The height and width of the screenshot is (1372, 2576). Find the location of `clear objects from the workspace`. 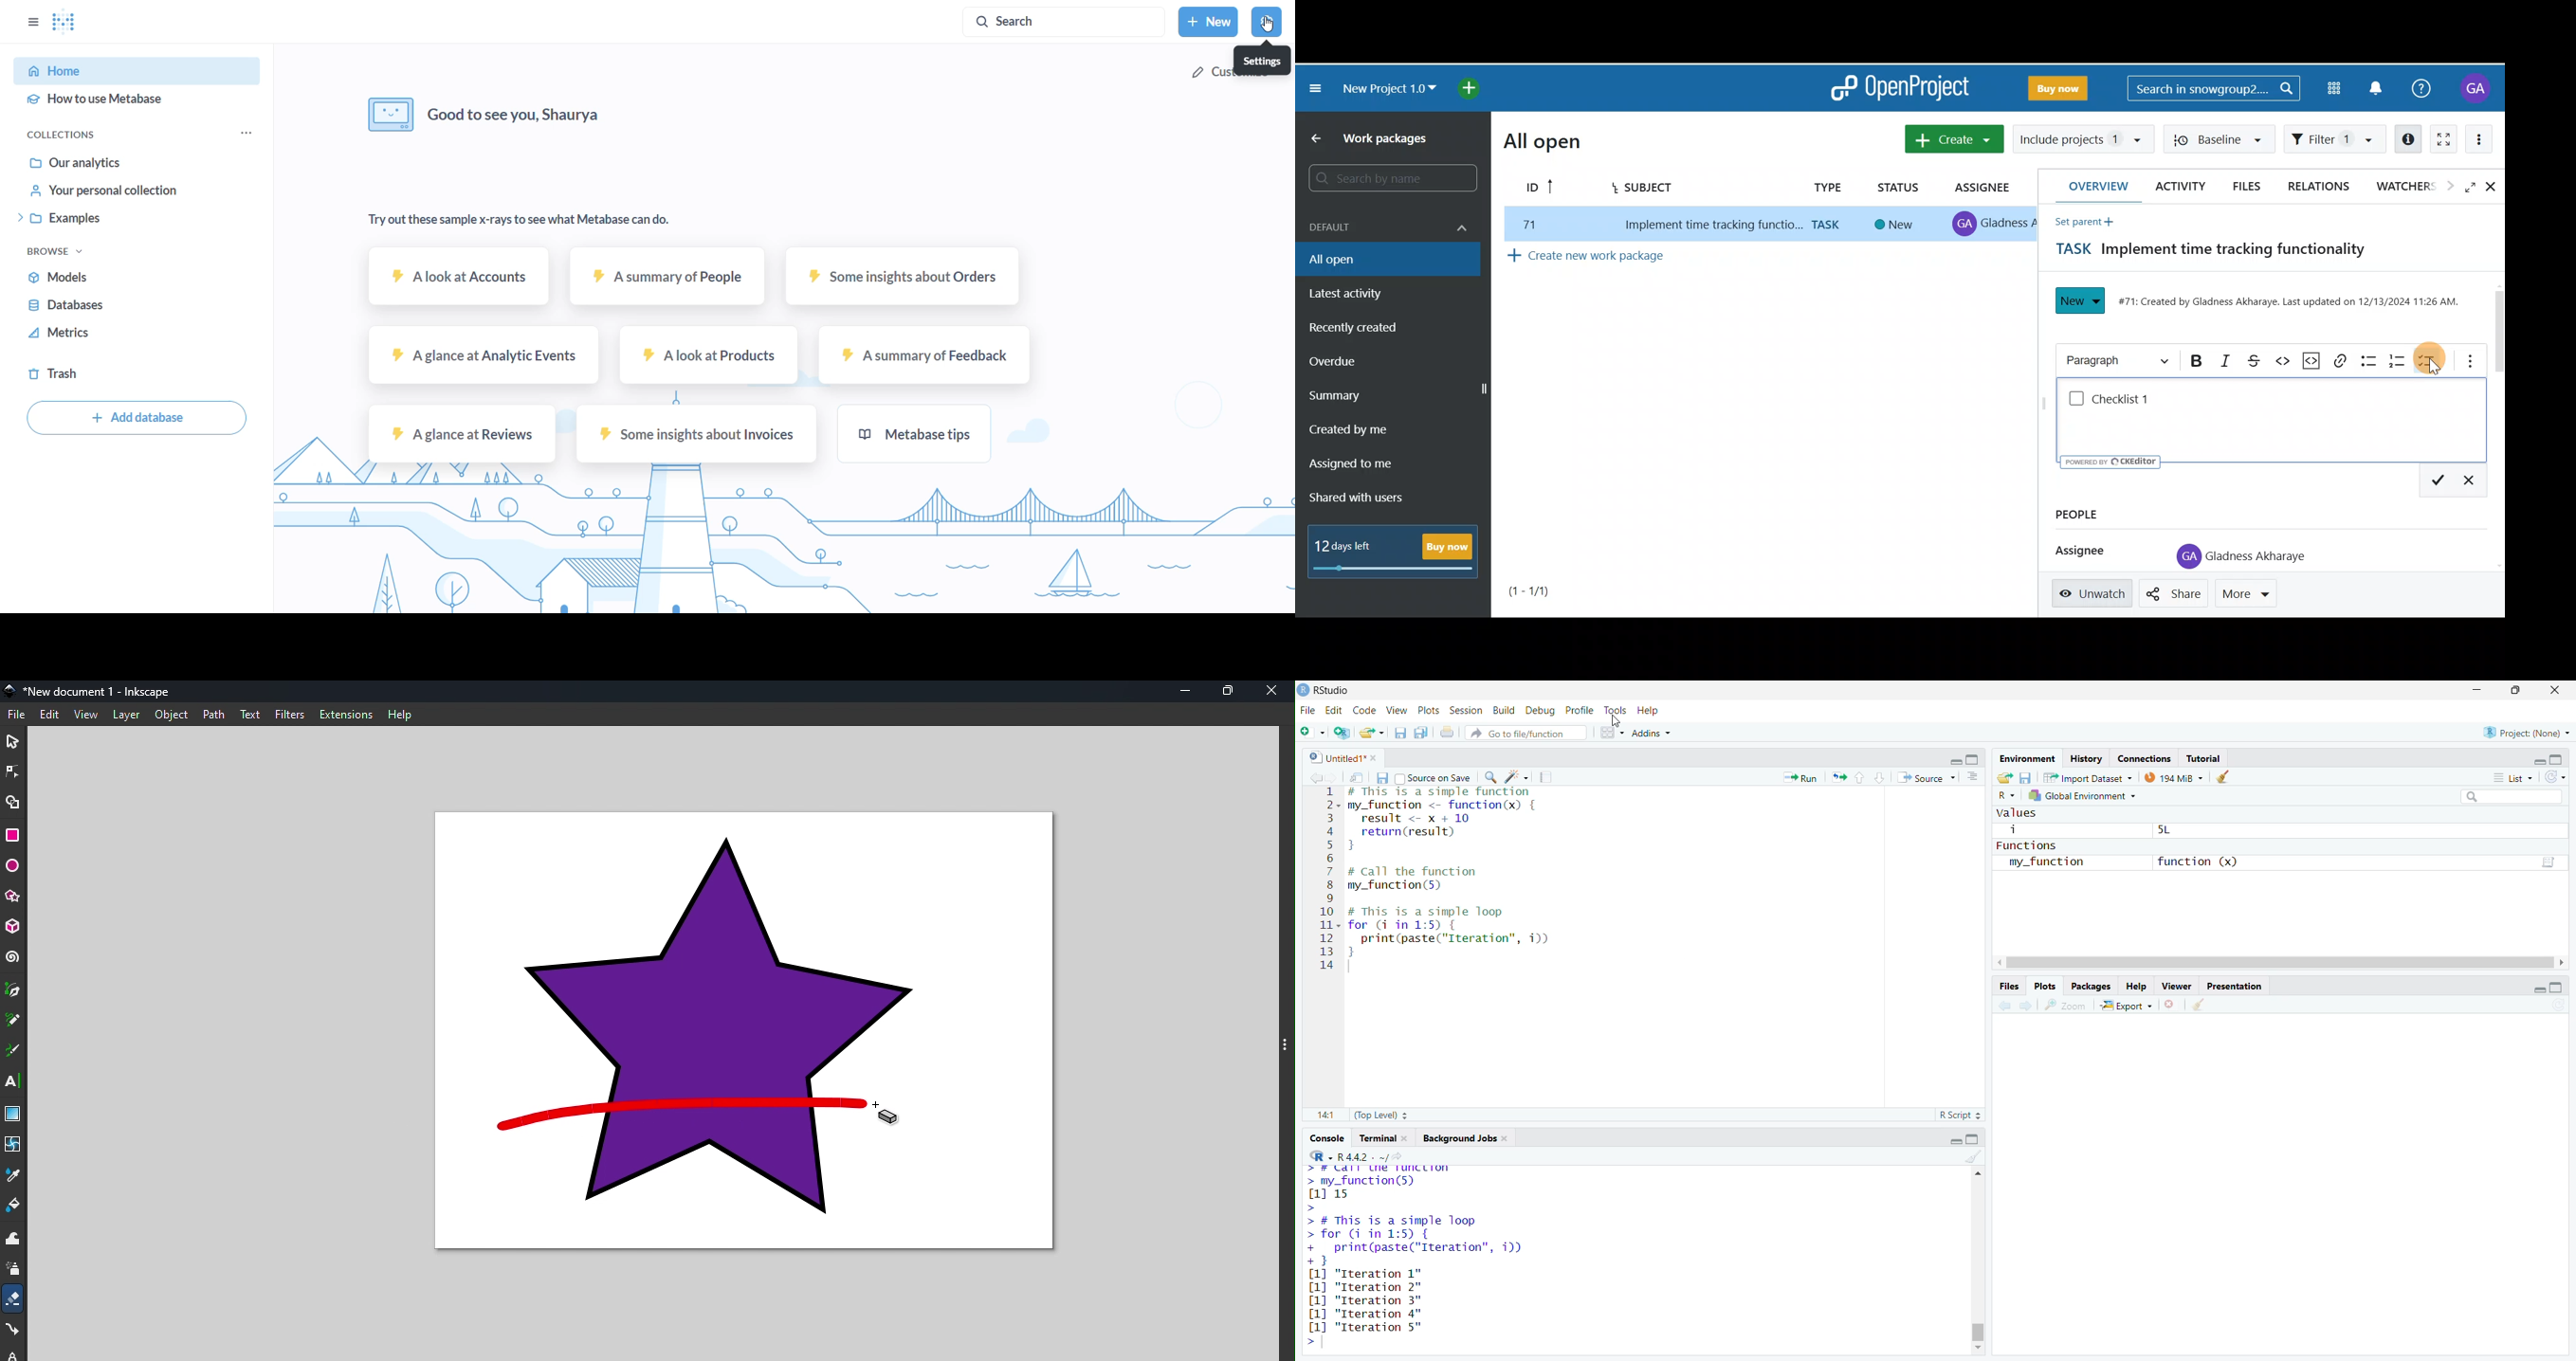

clear objects from the workspace is located at coordinates (2225, 778).